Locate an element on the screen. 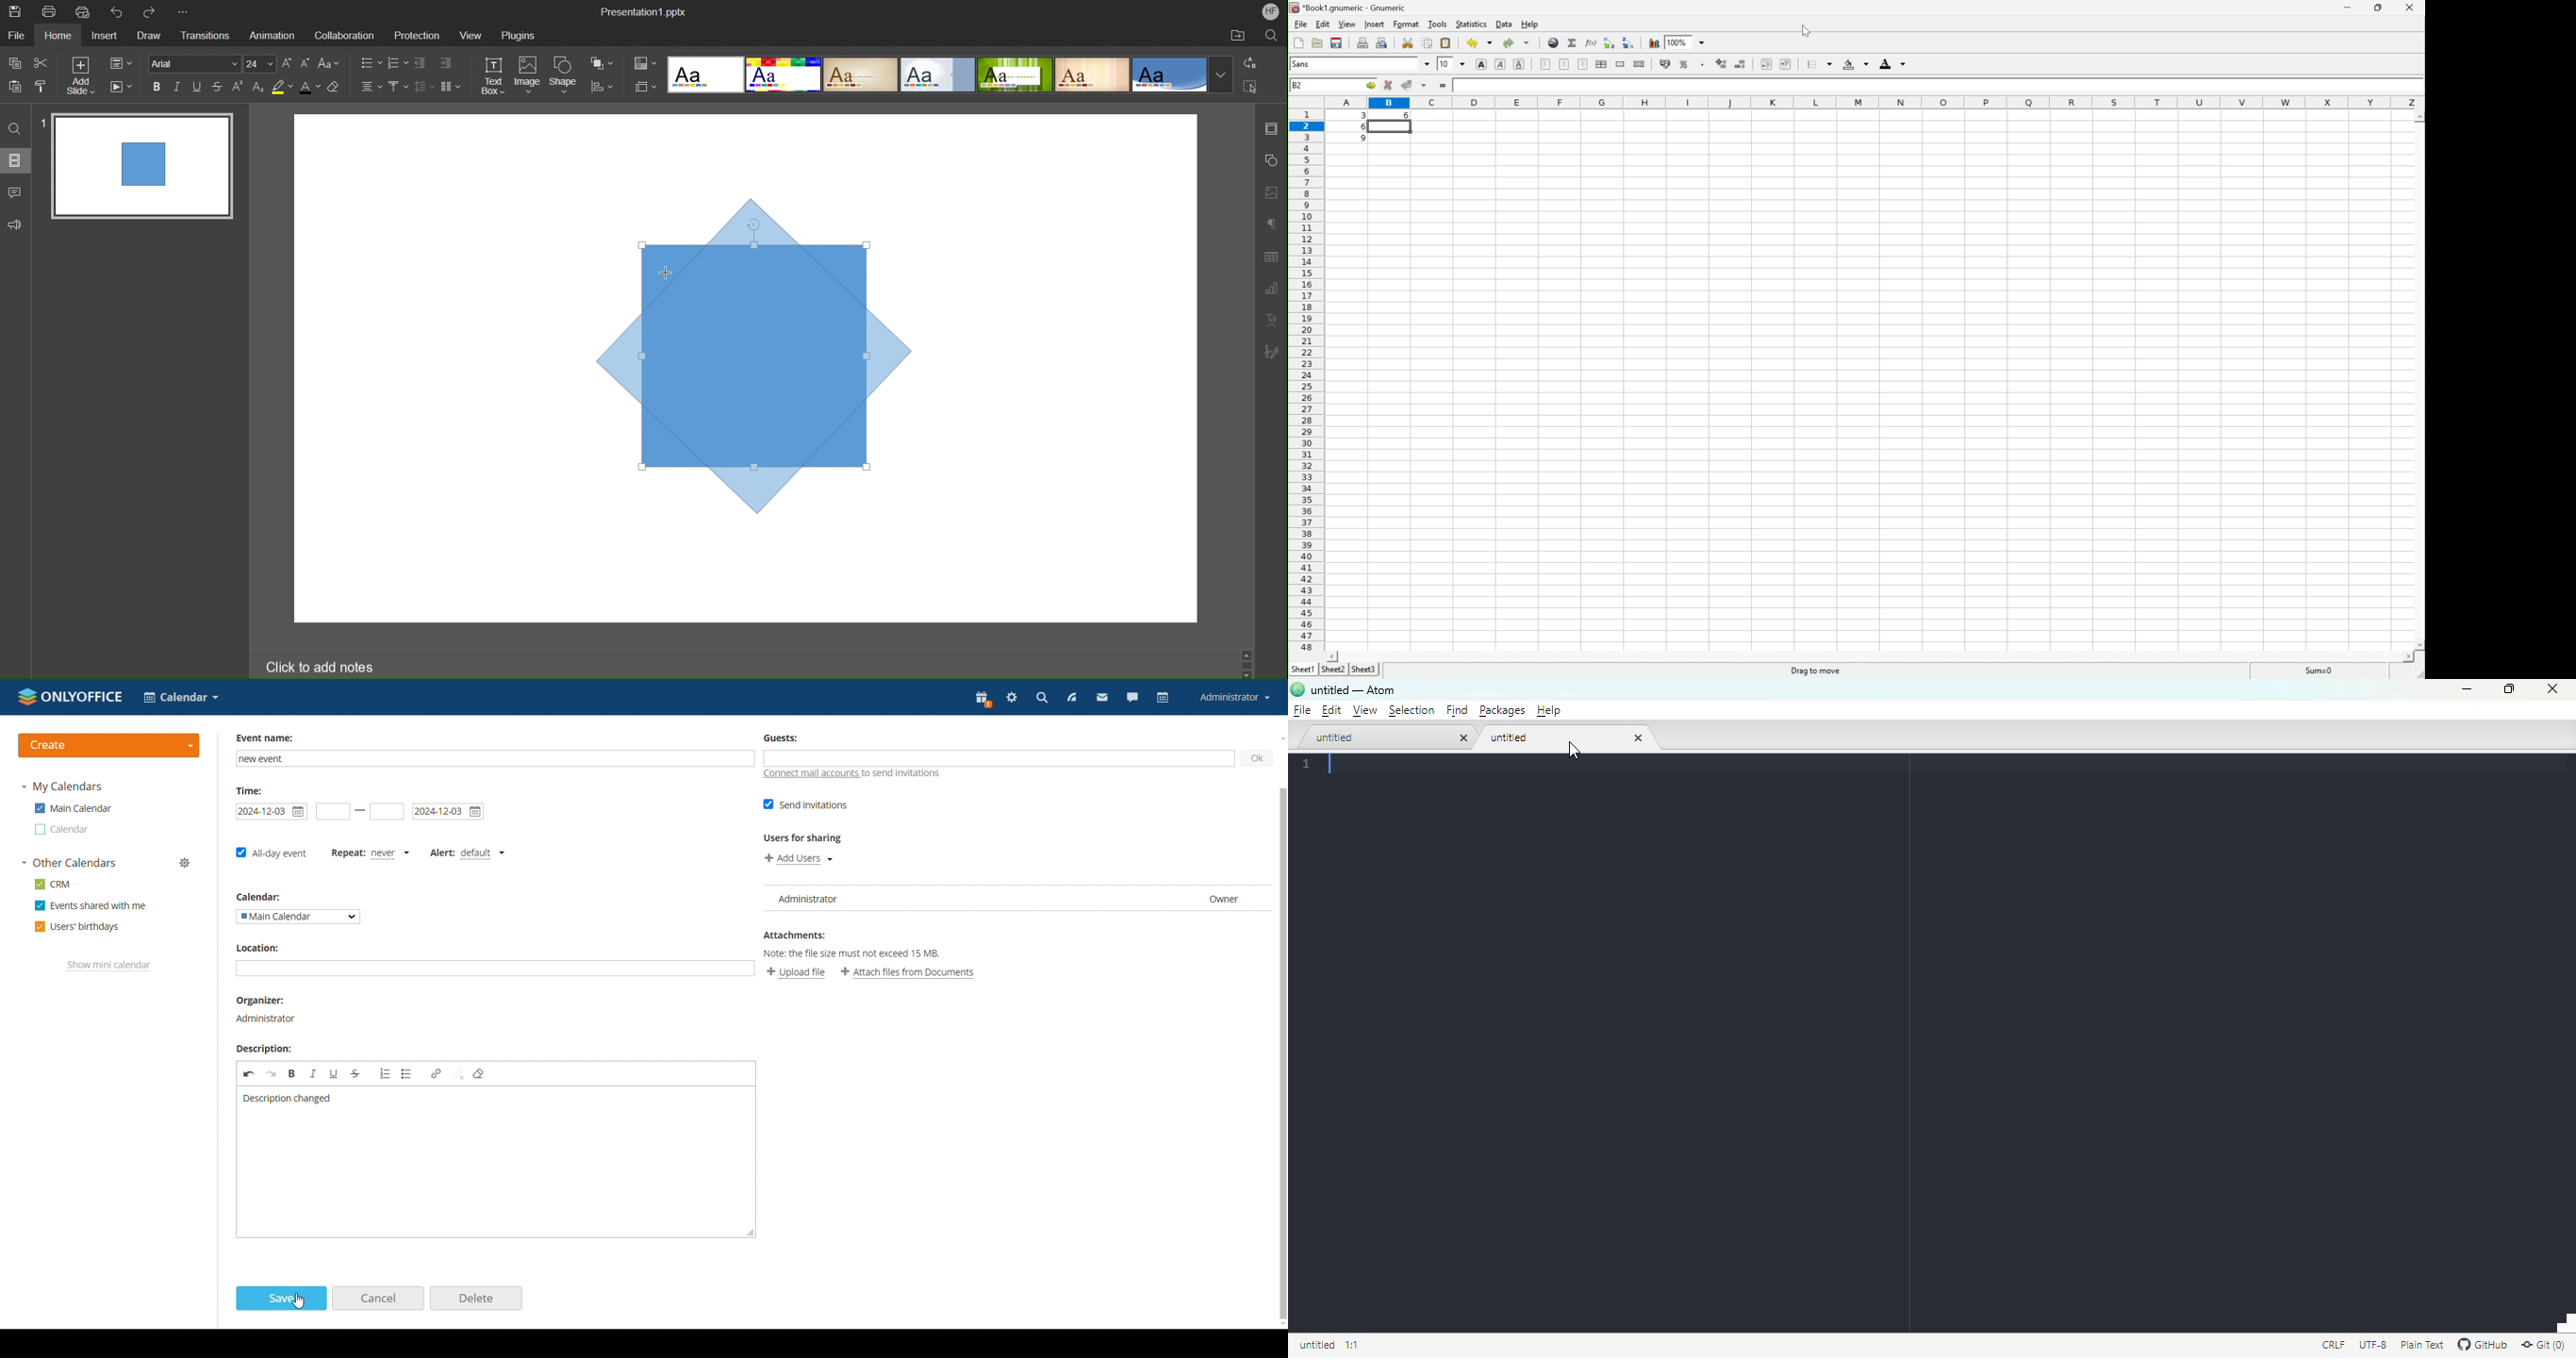 This screenshot has height=1372, width=2576. 3 is located at coordinates (1361, 116).